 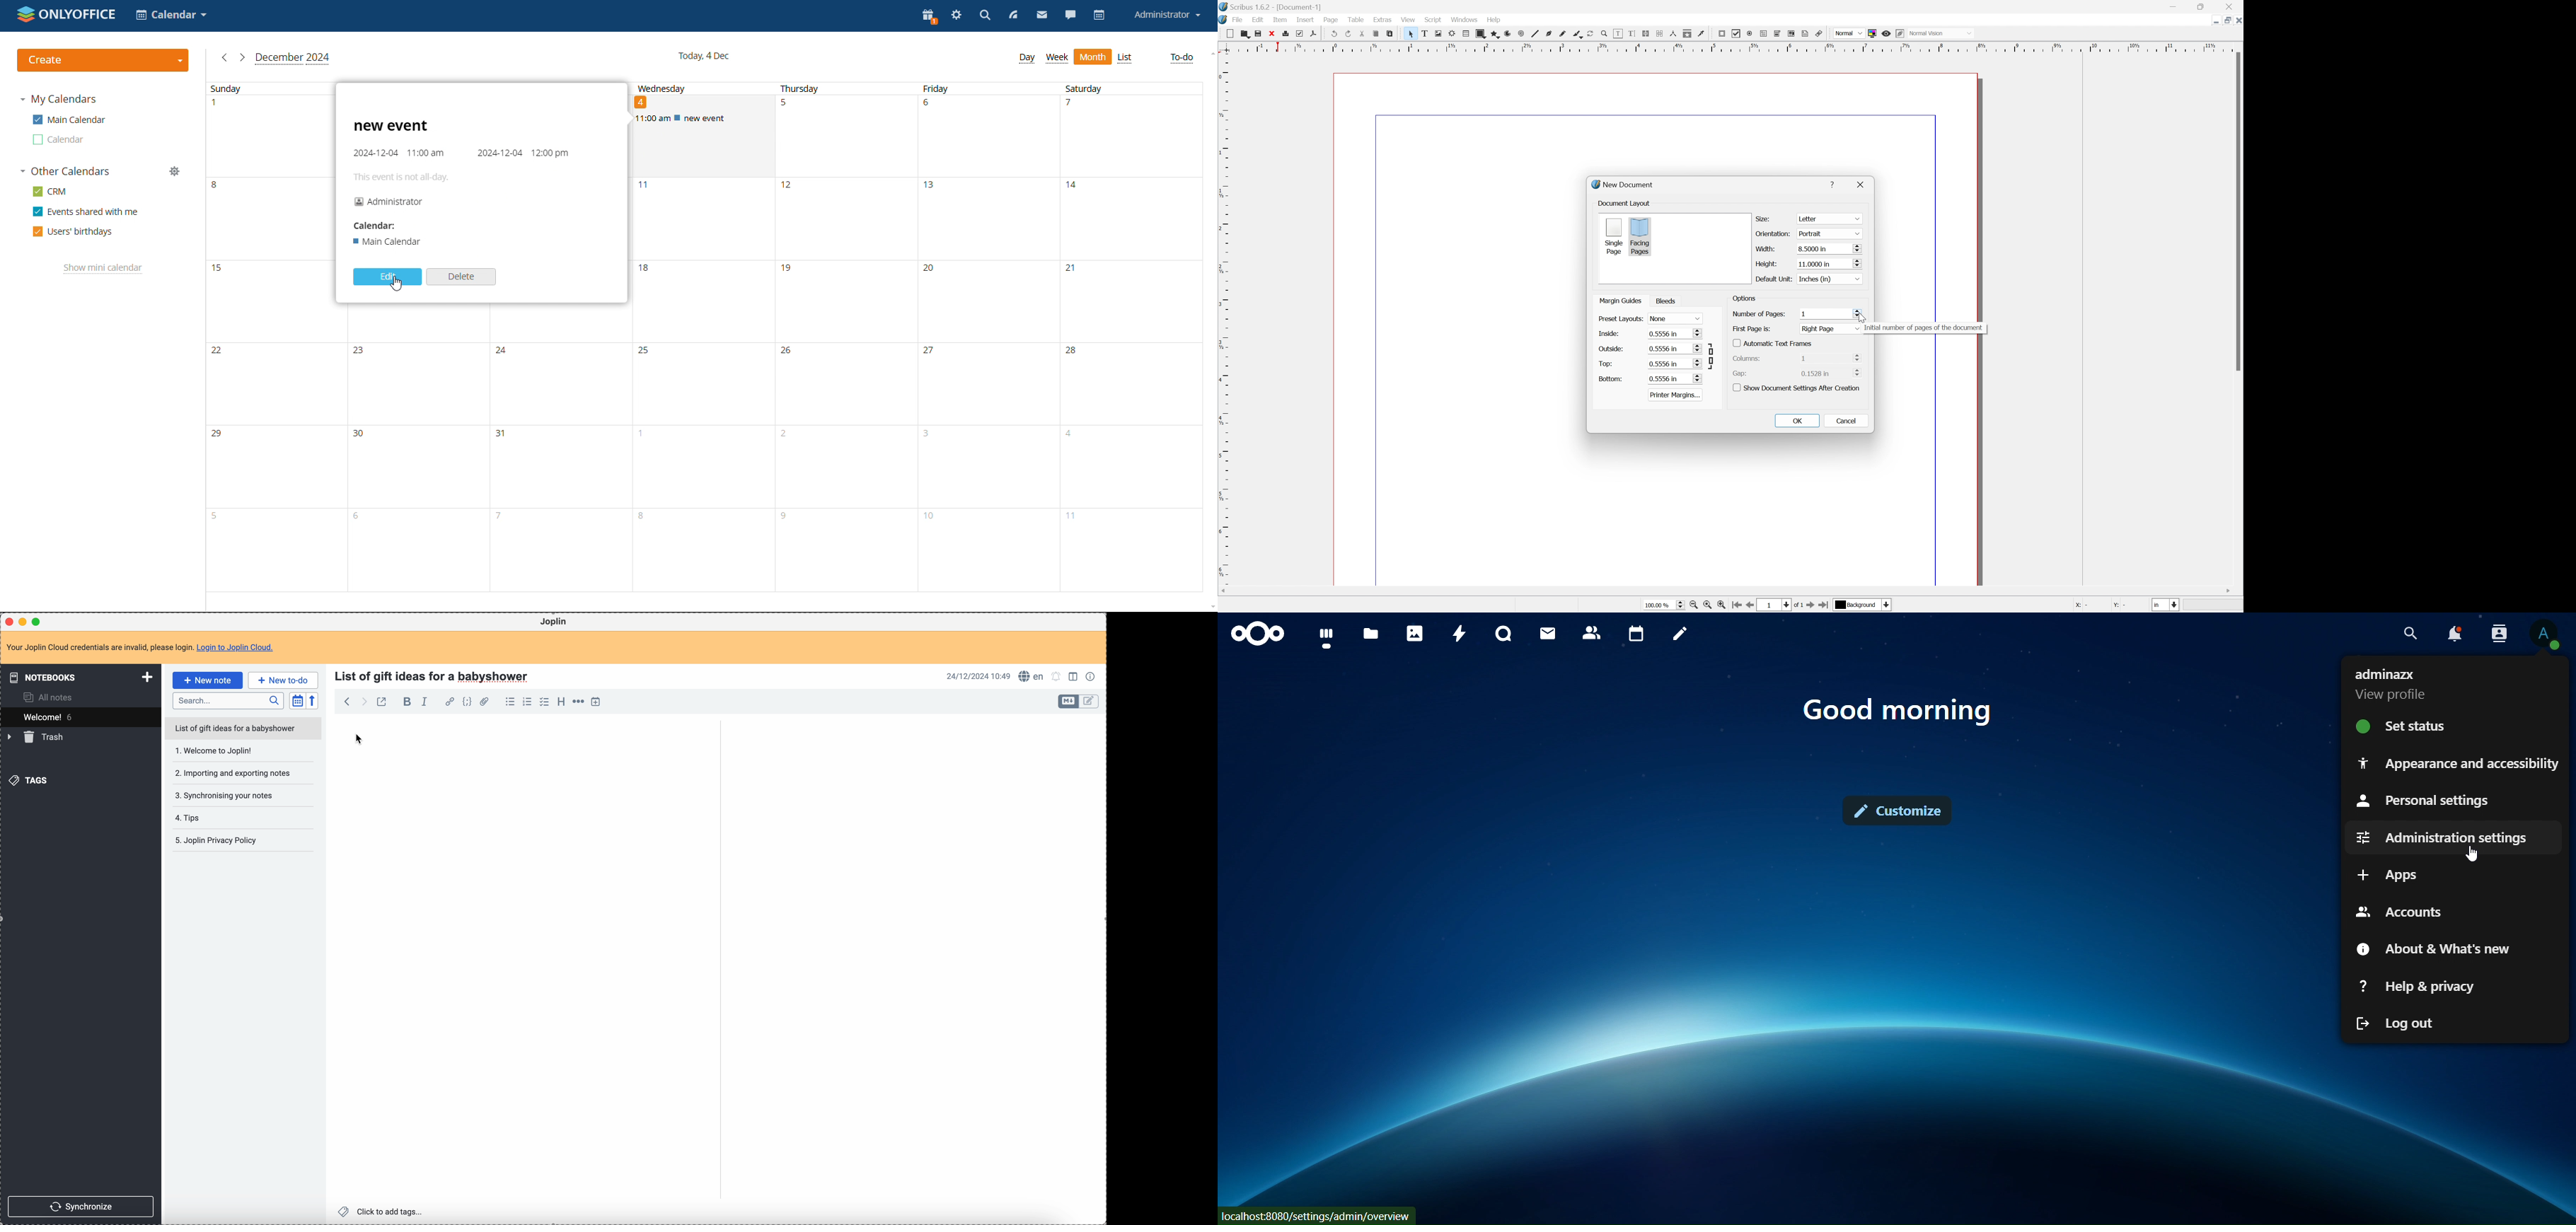 I want to click on view profile, so click(x=2426, y=682).